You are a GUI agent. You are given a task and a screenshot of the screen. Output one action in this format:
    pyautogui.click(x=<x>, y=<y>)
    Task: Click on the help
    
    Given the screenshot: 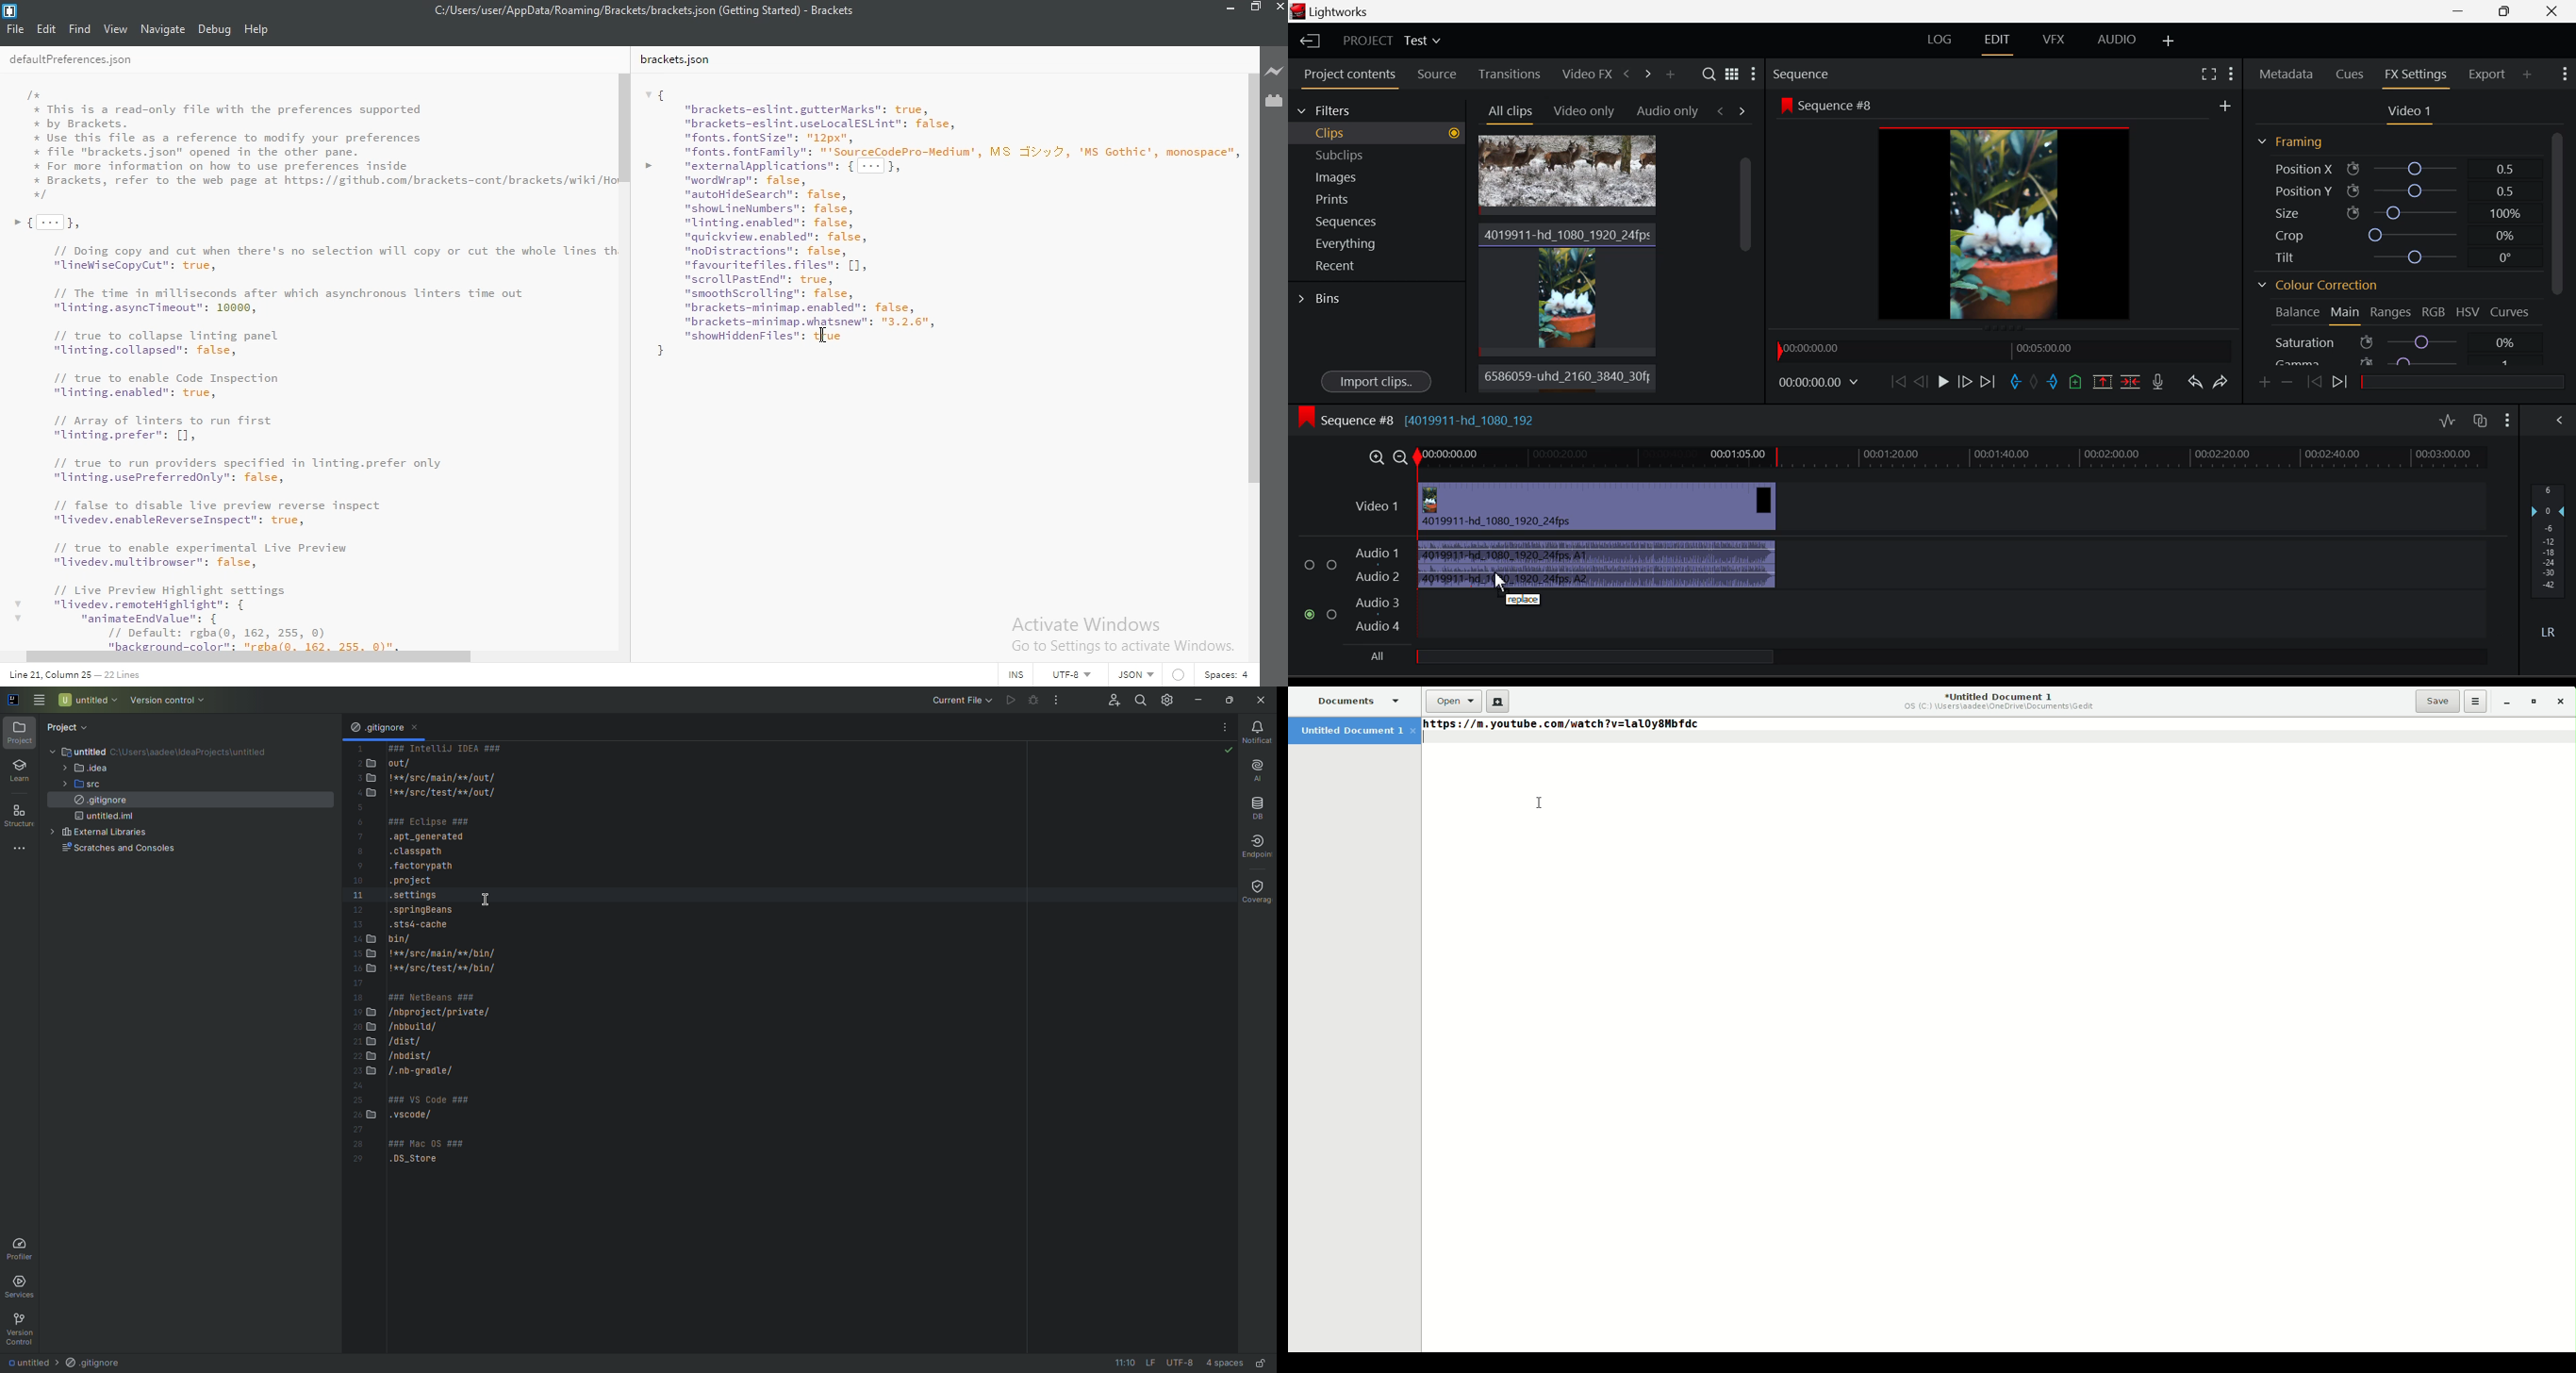 What is the action you would take?
    pyautogui.click(x=257, y=29)
    